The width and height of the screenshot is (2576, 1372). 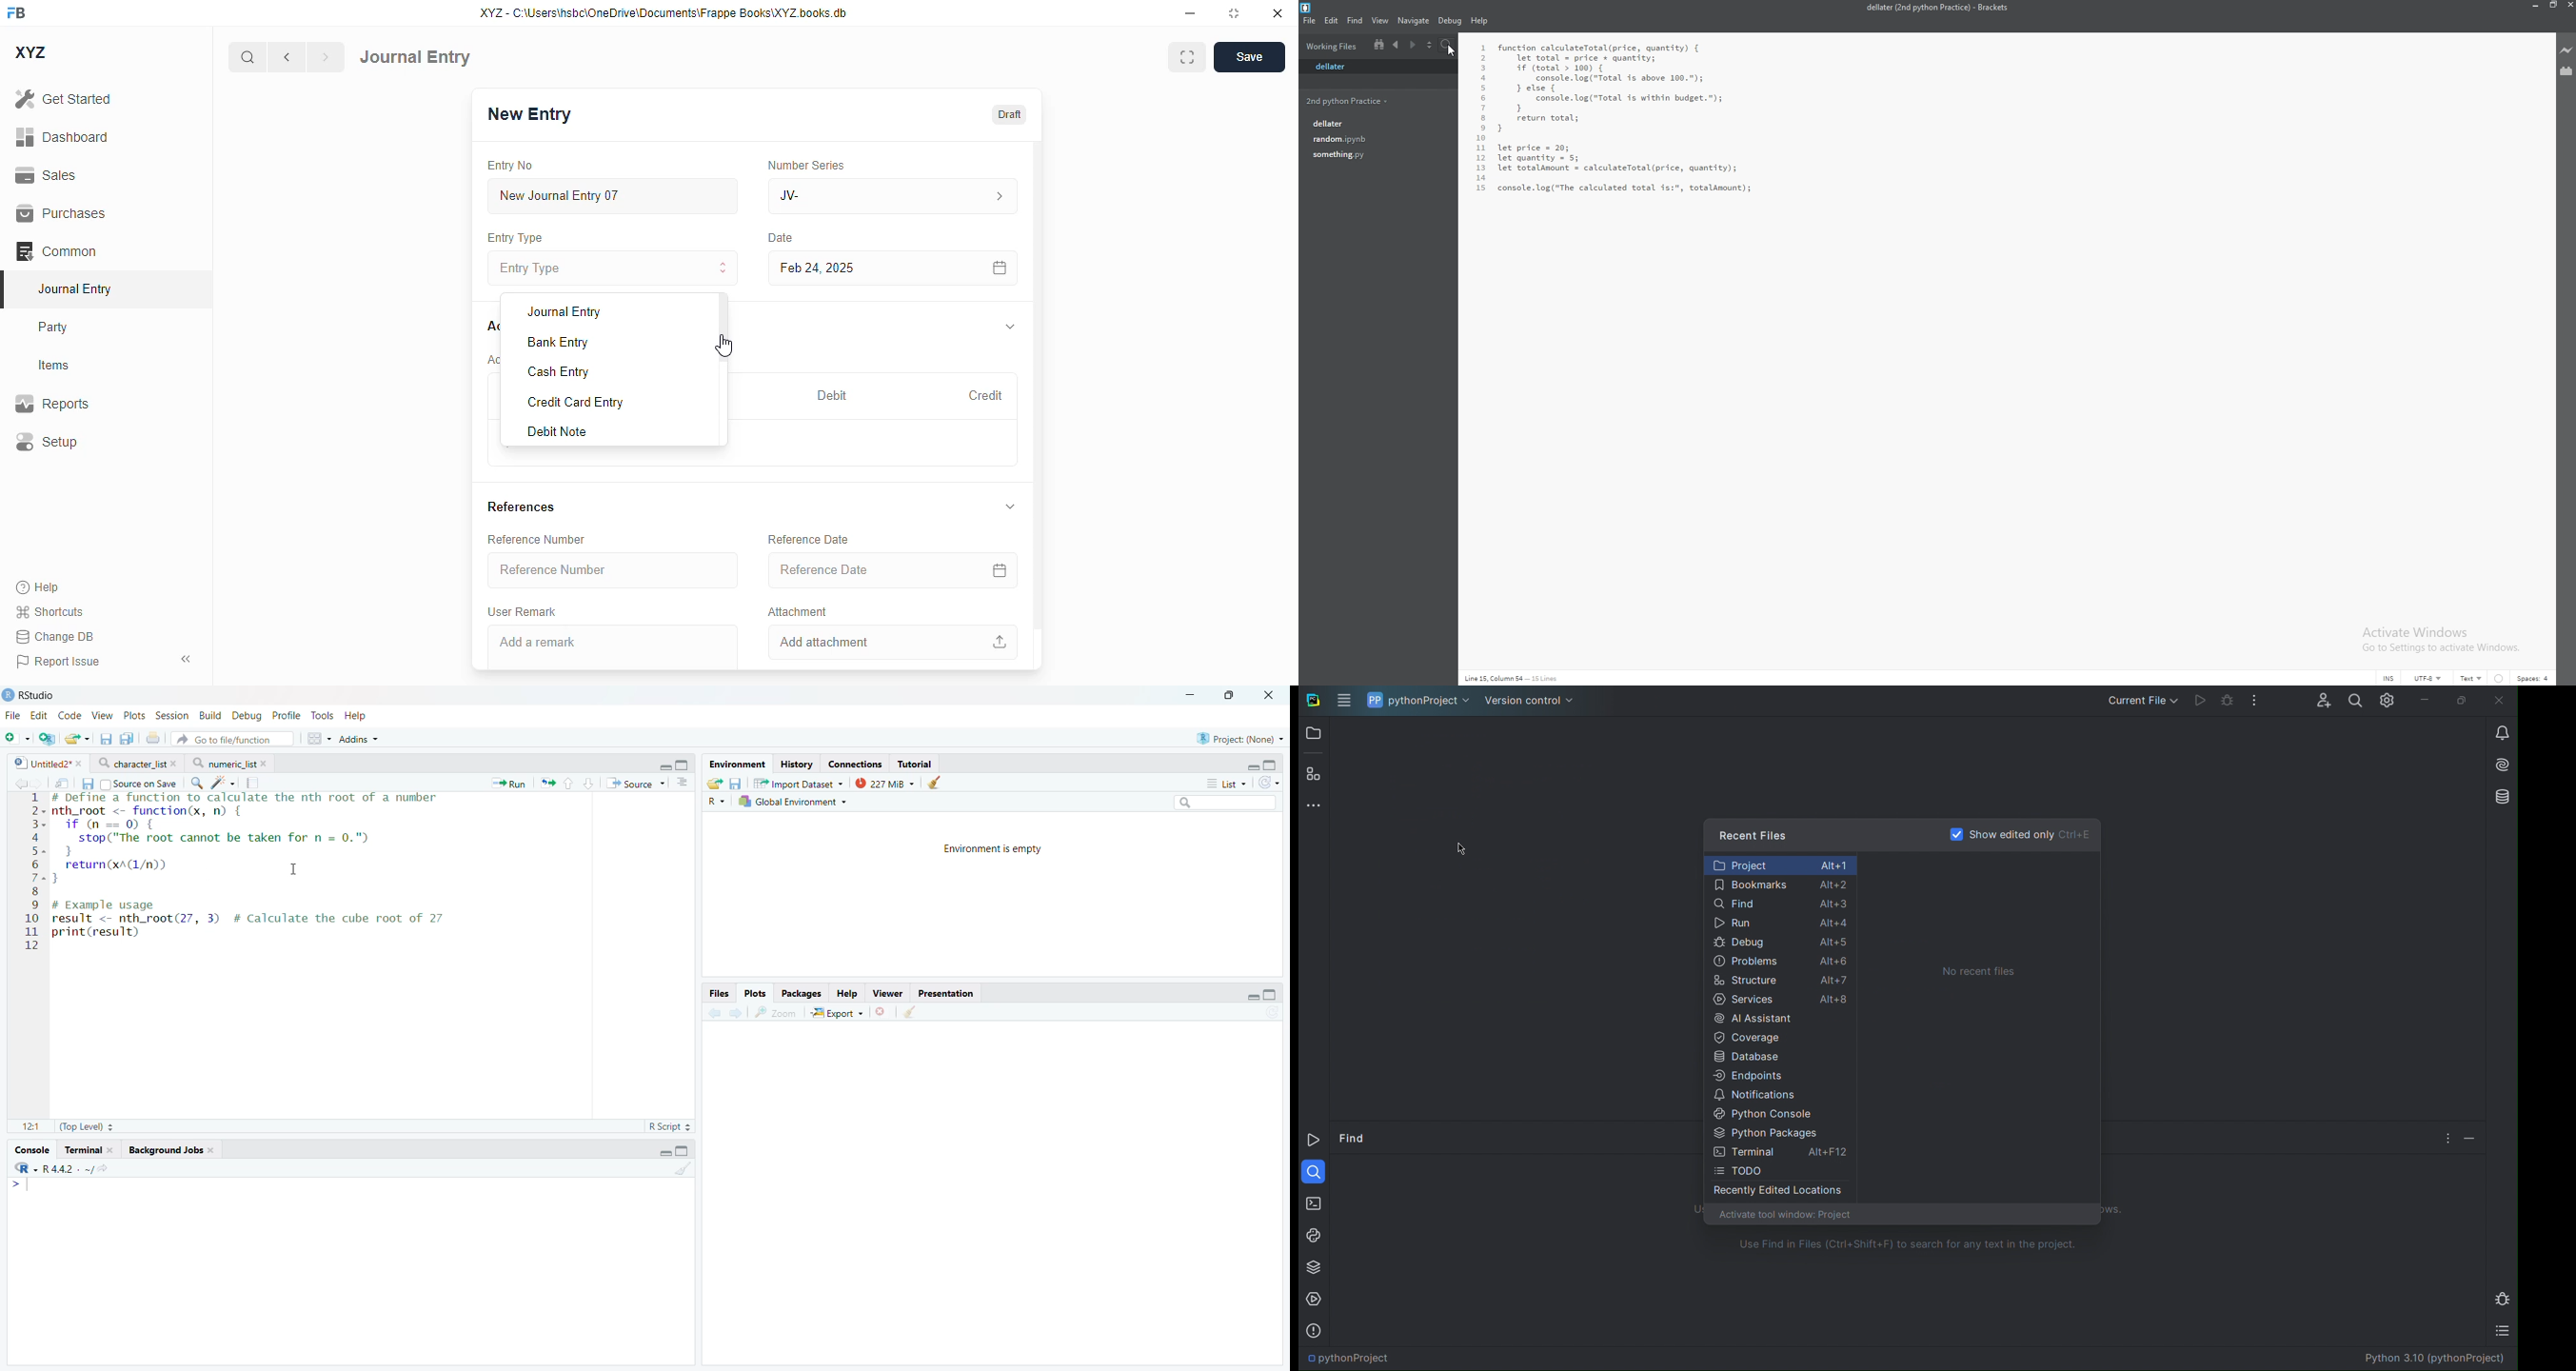 I want to click on entry type, so click(x=516, y=238).